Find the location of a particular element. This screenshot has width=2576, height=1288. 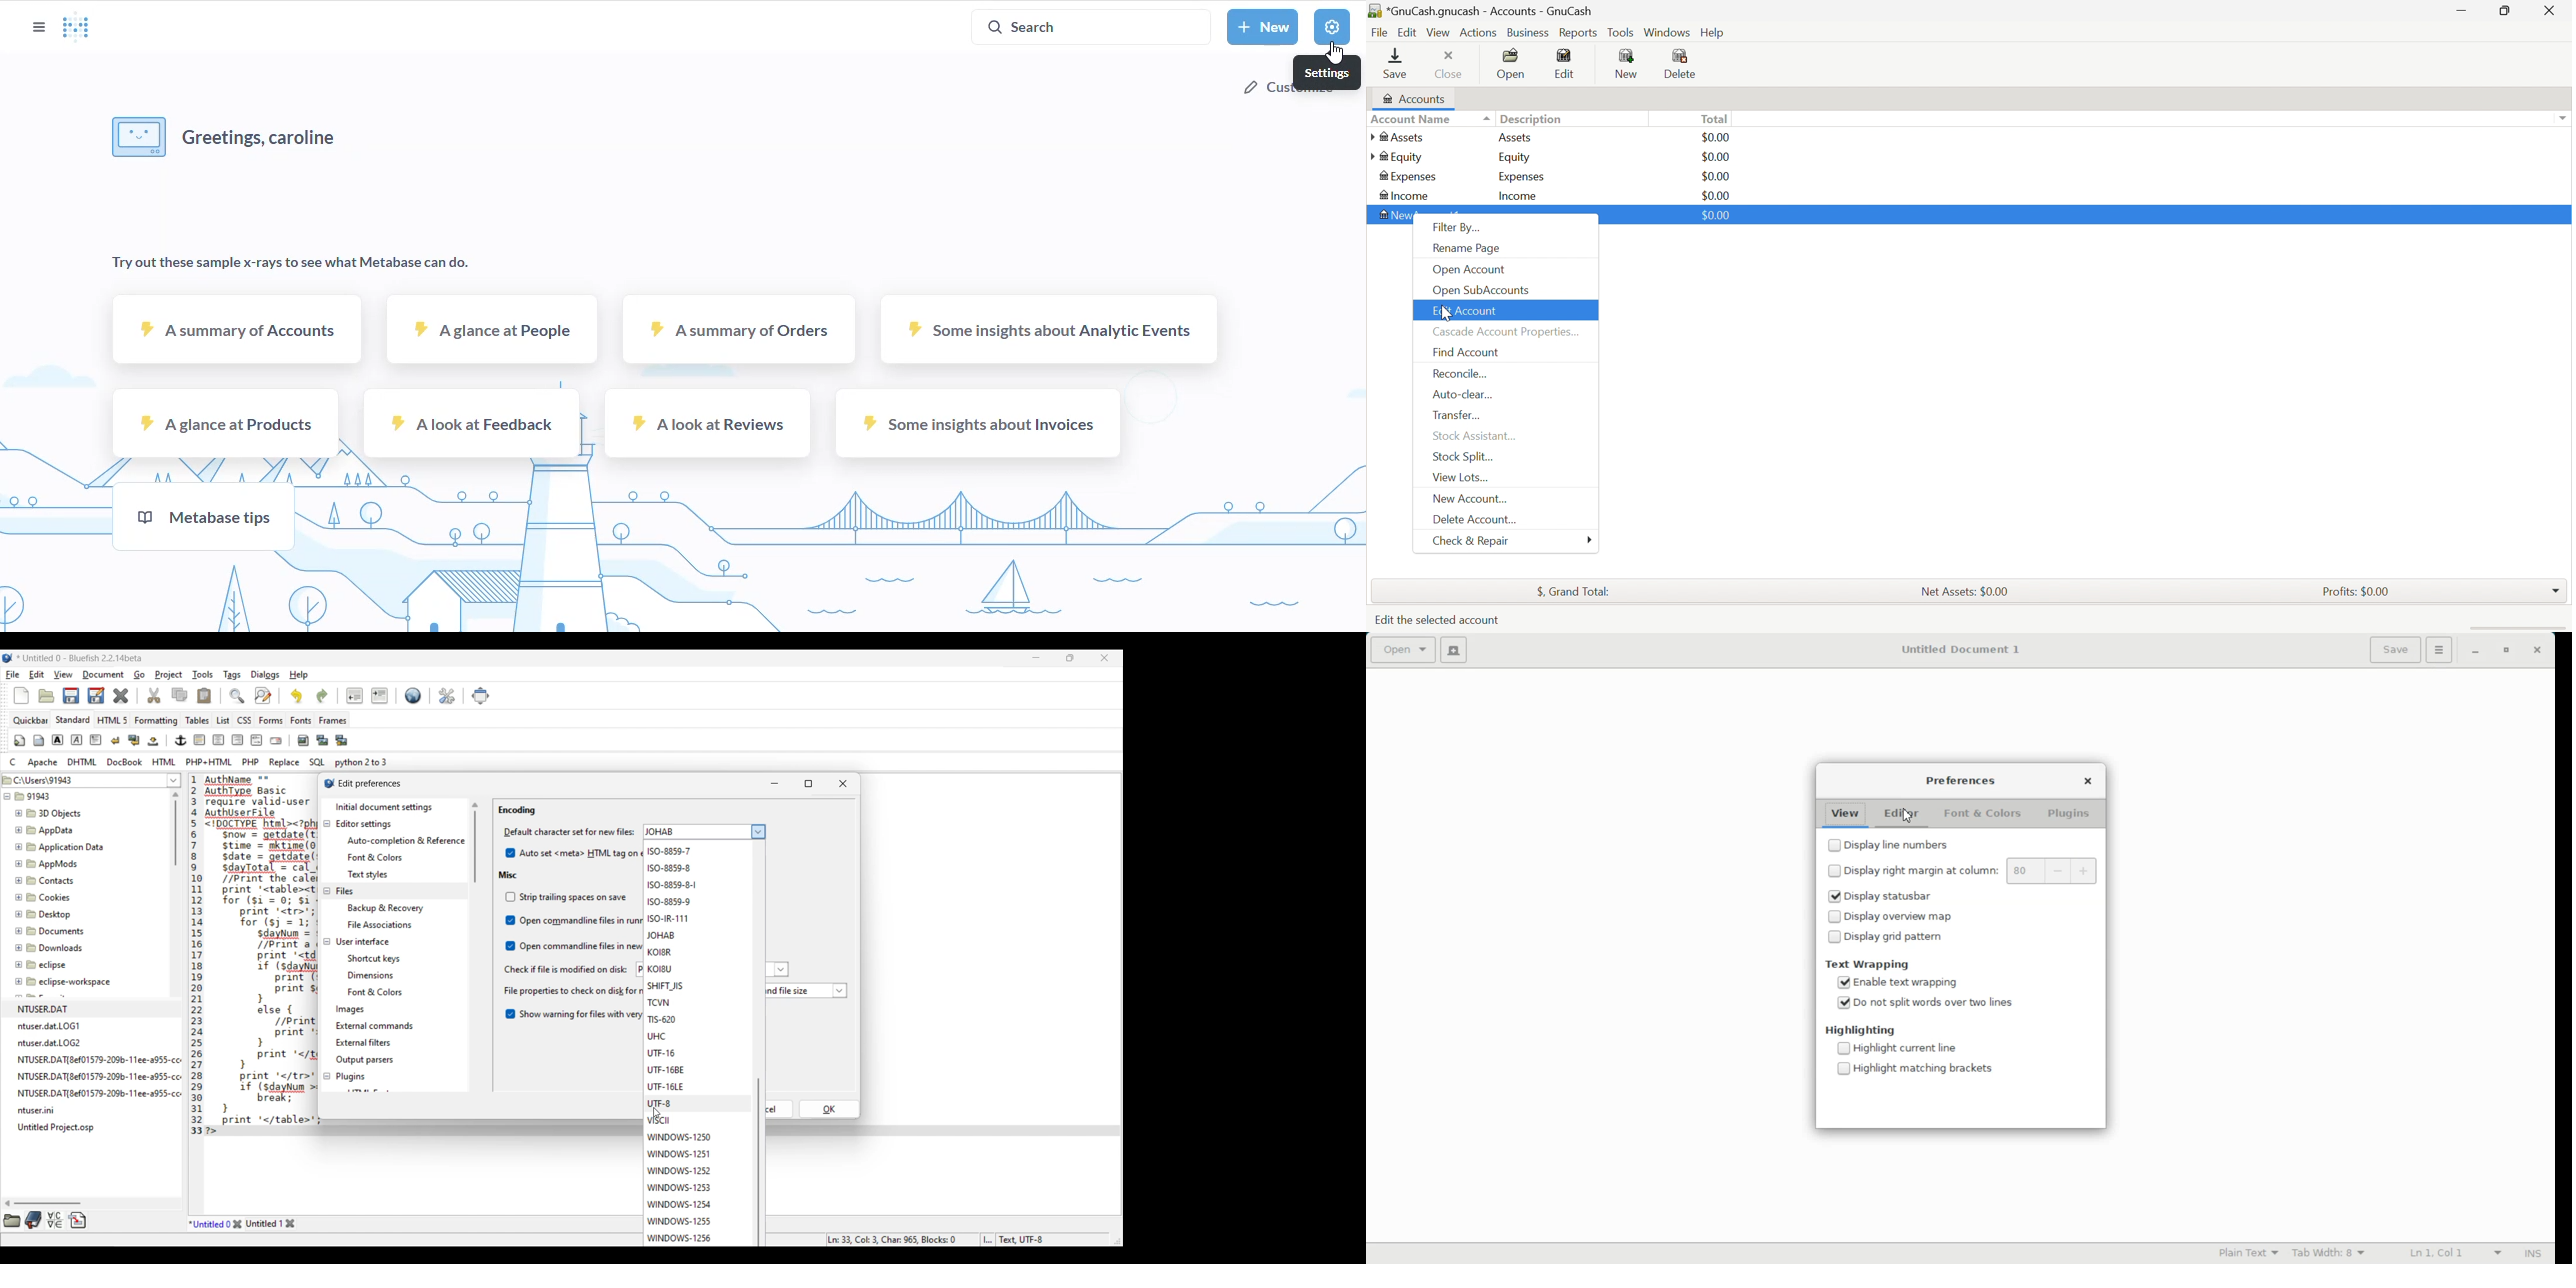

Edit menu is located at coordinates (37, 675).